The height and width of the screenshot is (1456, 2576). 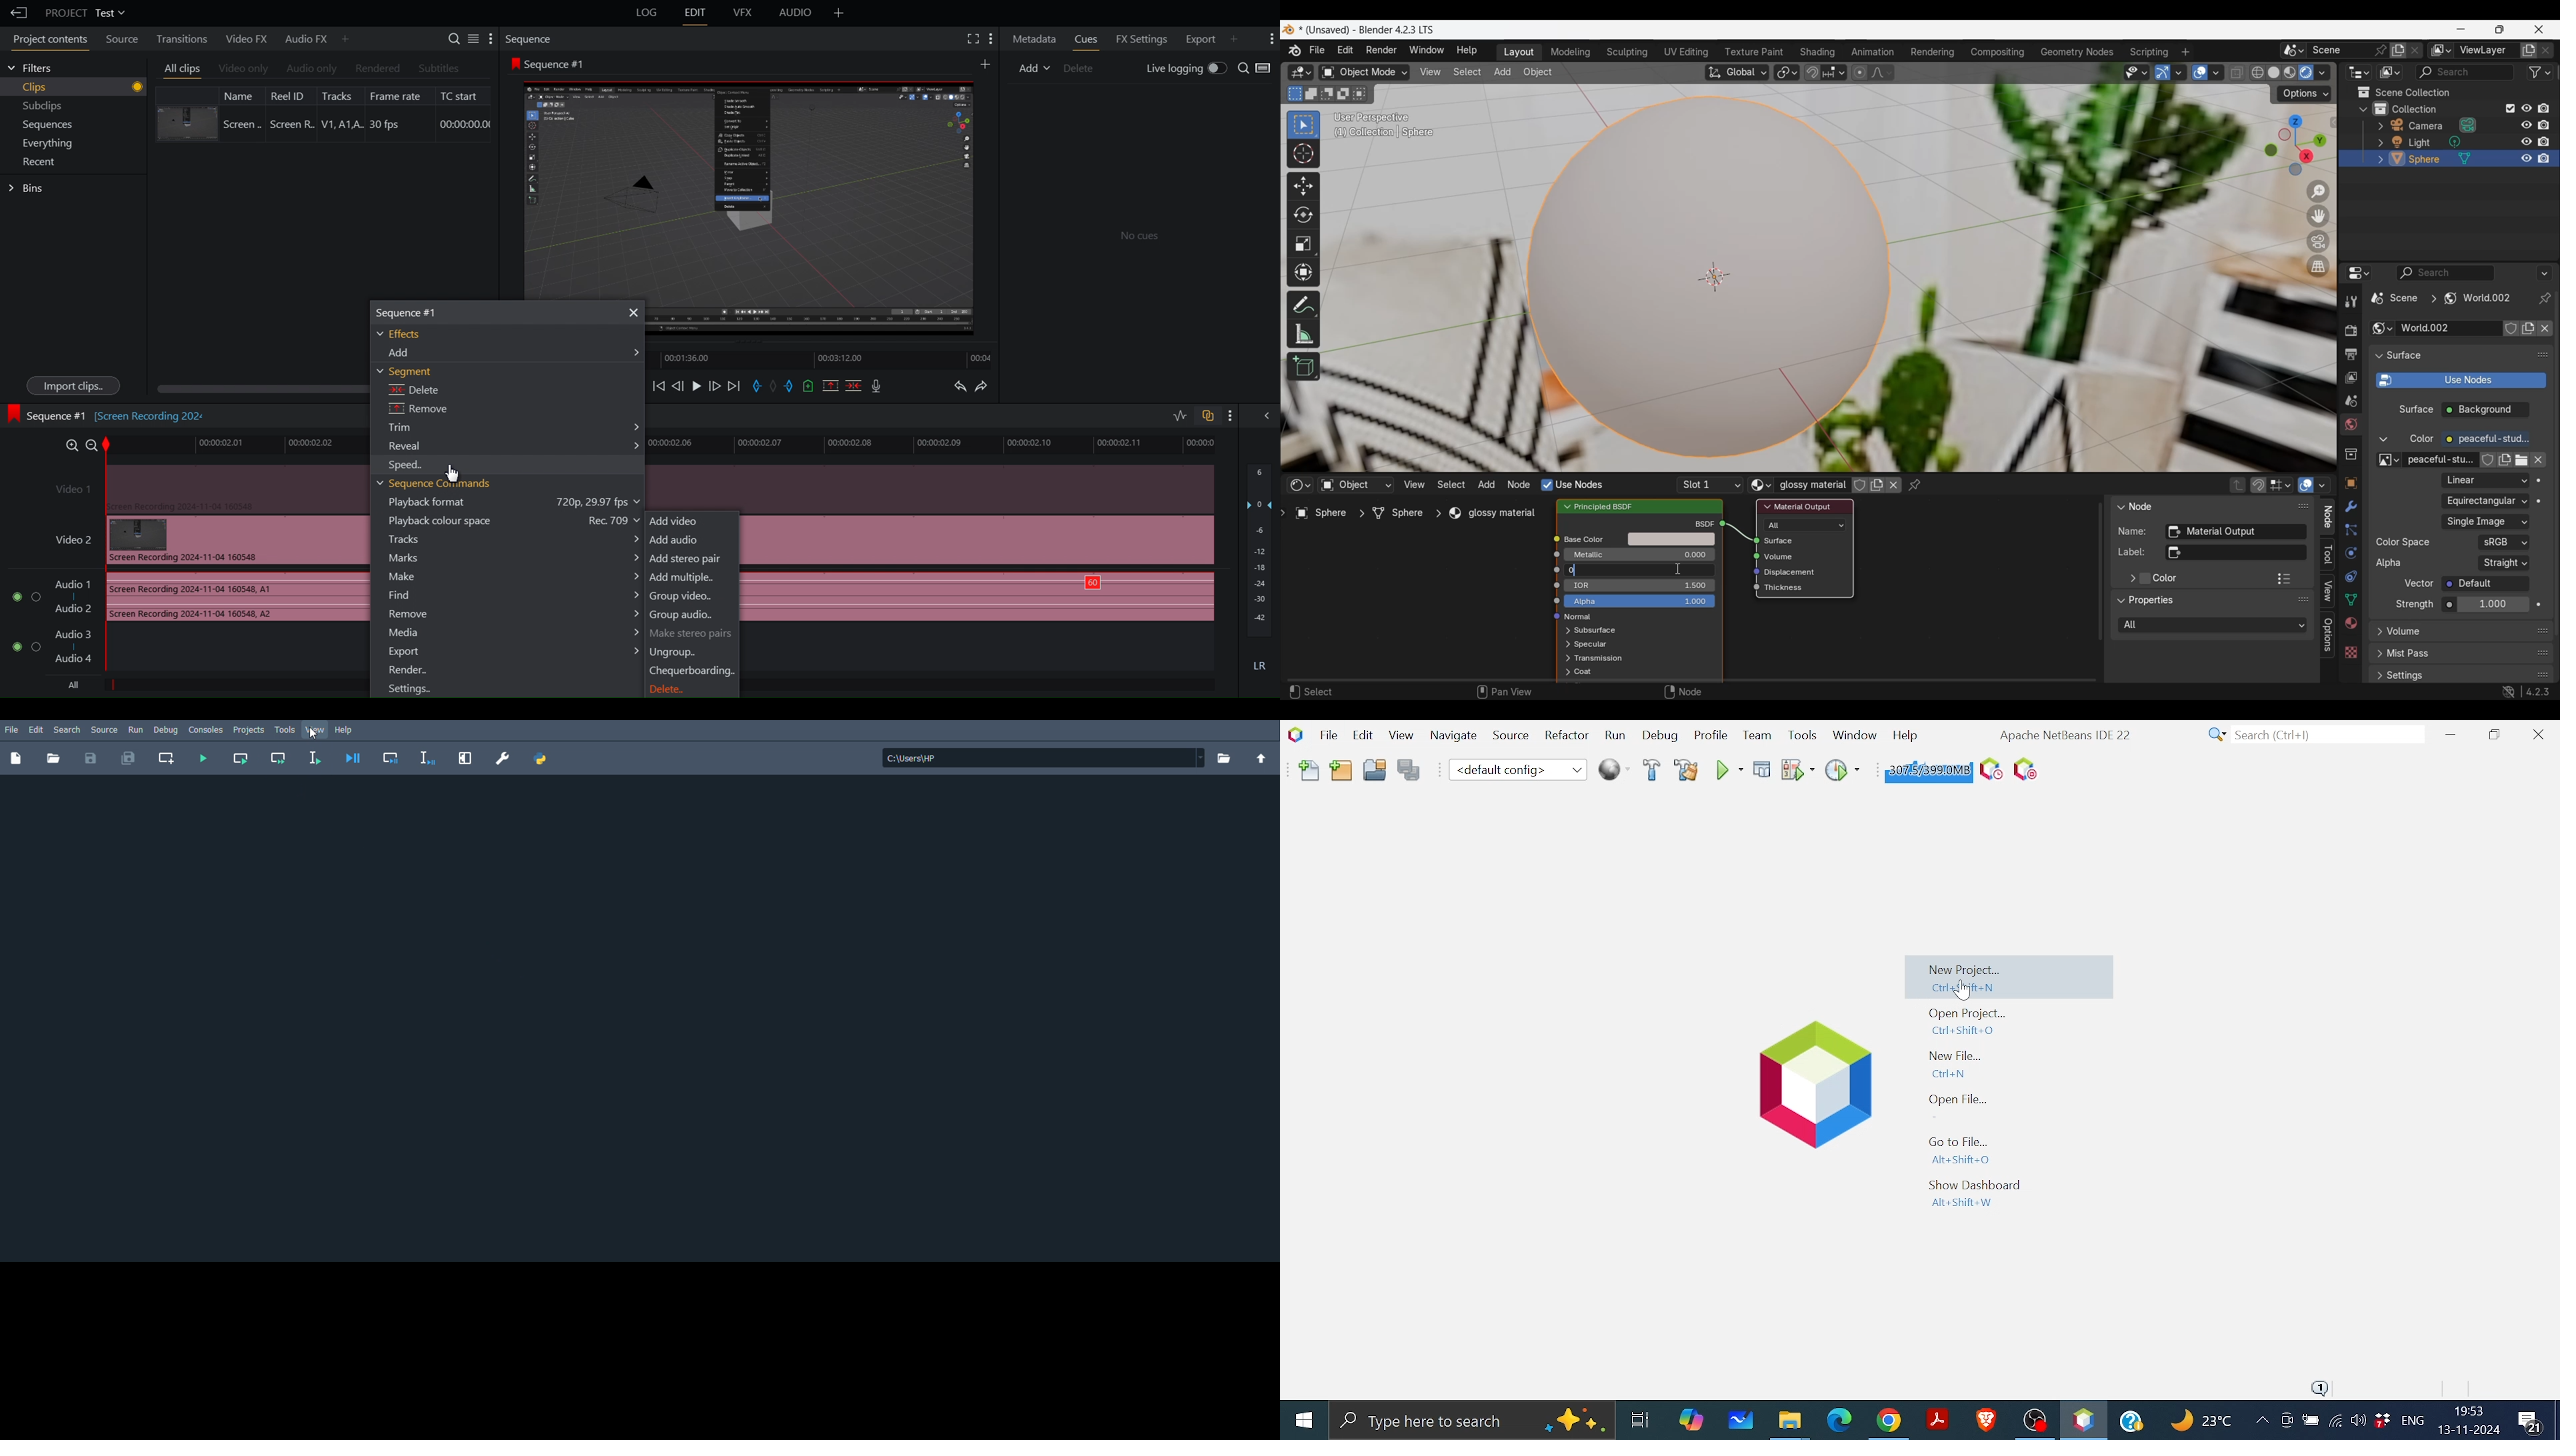 I want to click on Search, so click(x=2312, y=735).